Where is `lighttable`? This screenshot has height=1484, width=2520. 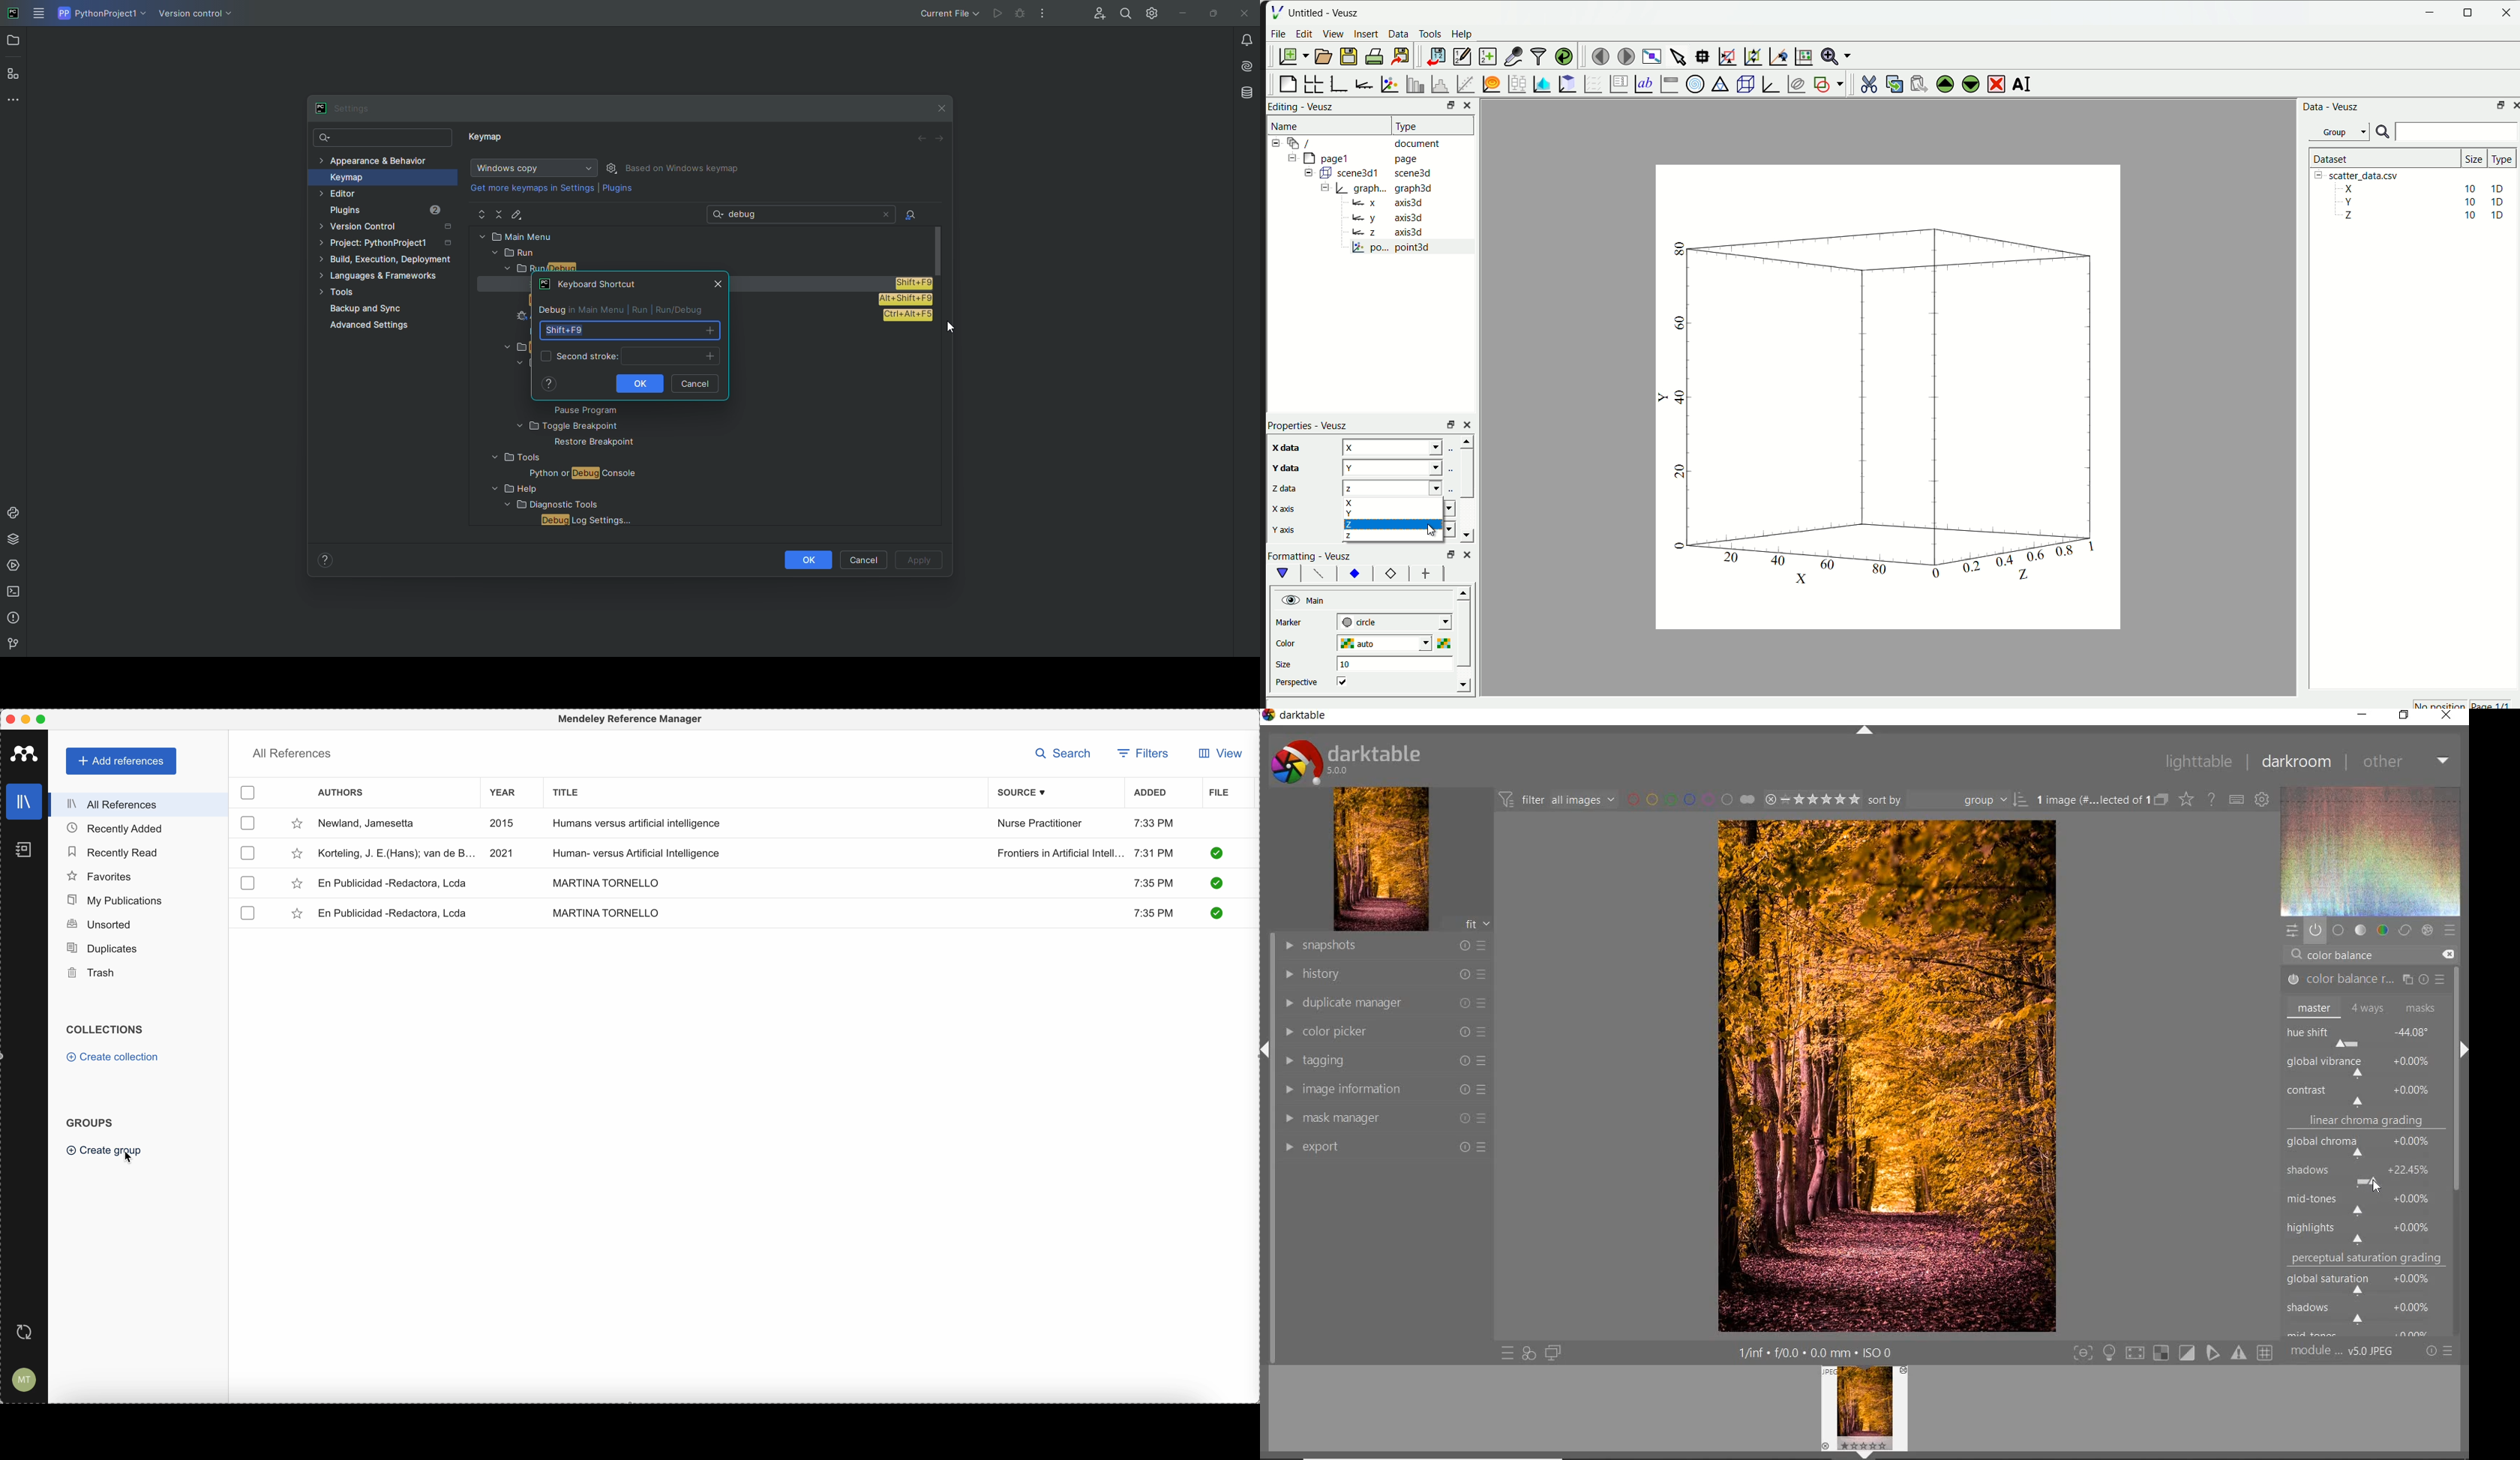 lighttable is located at coordinates (2199, 763).